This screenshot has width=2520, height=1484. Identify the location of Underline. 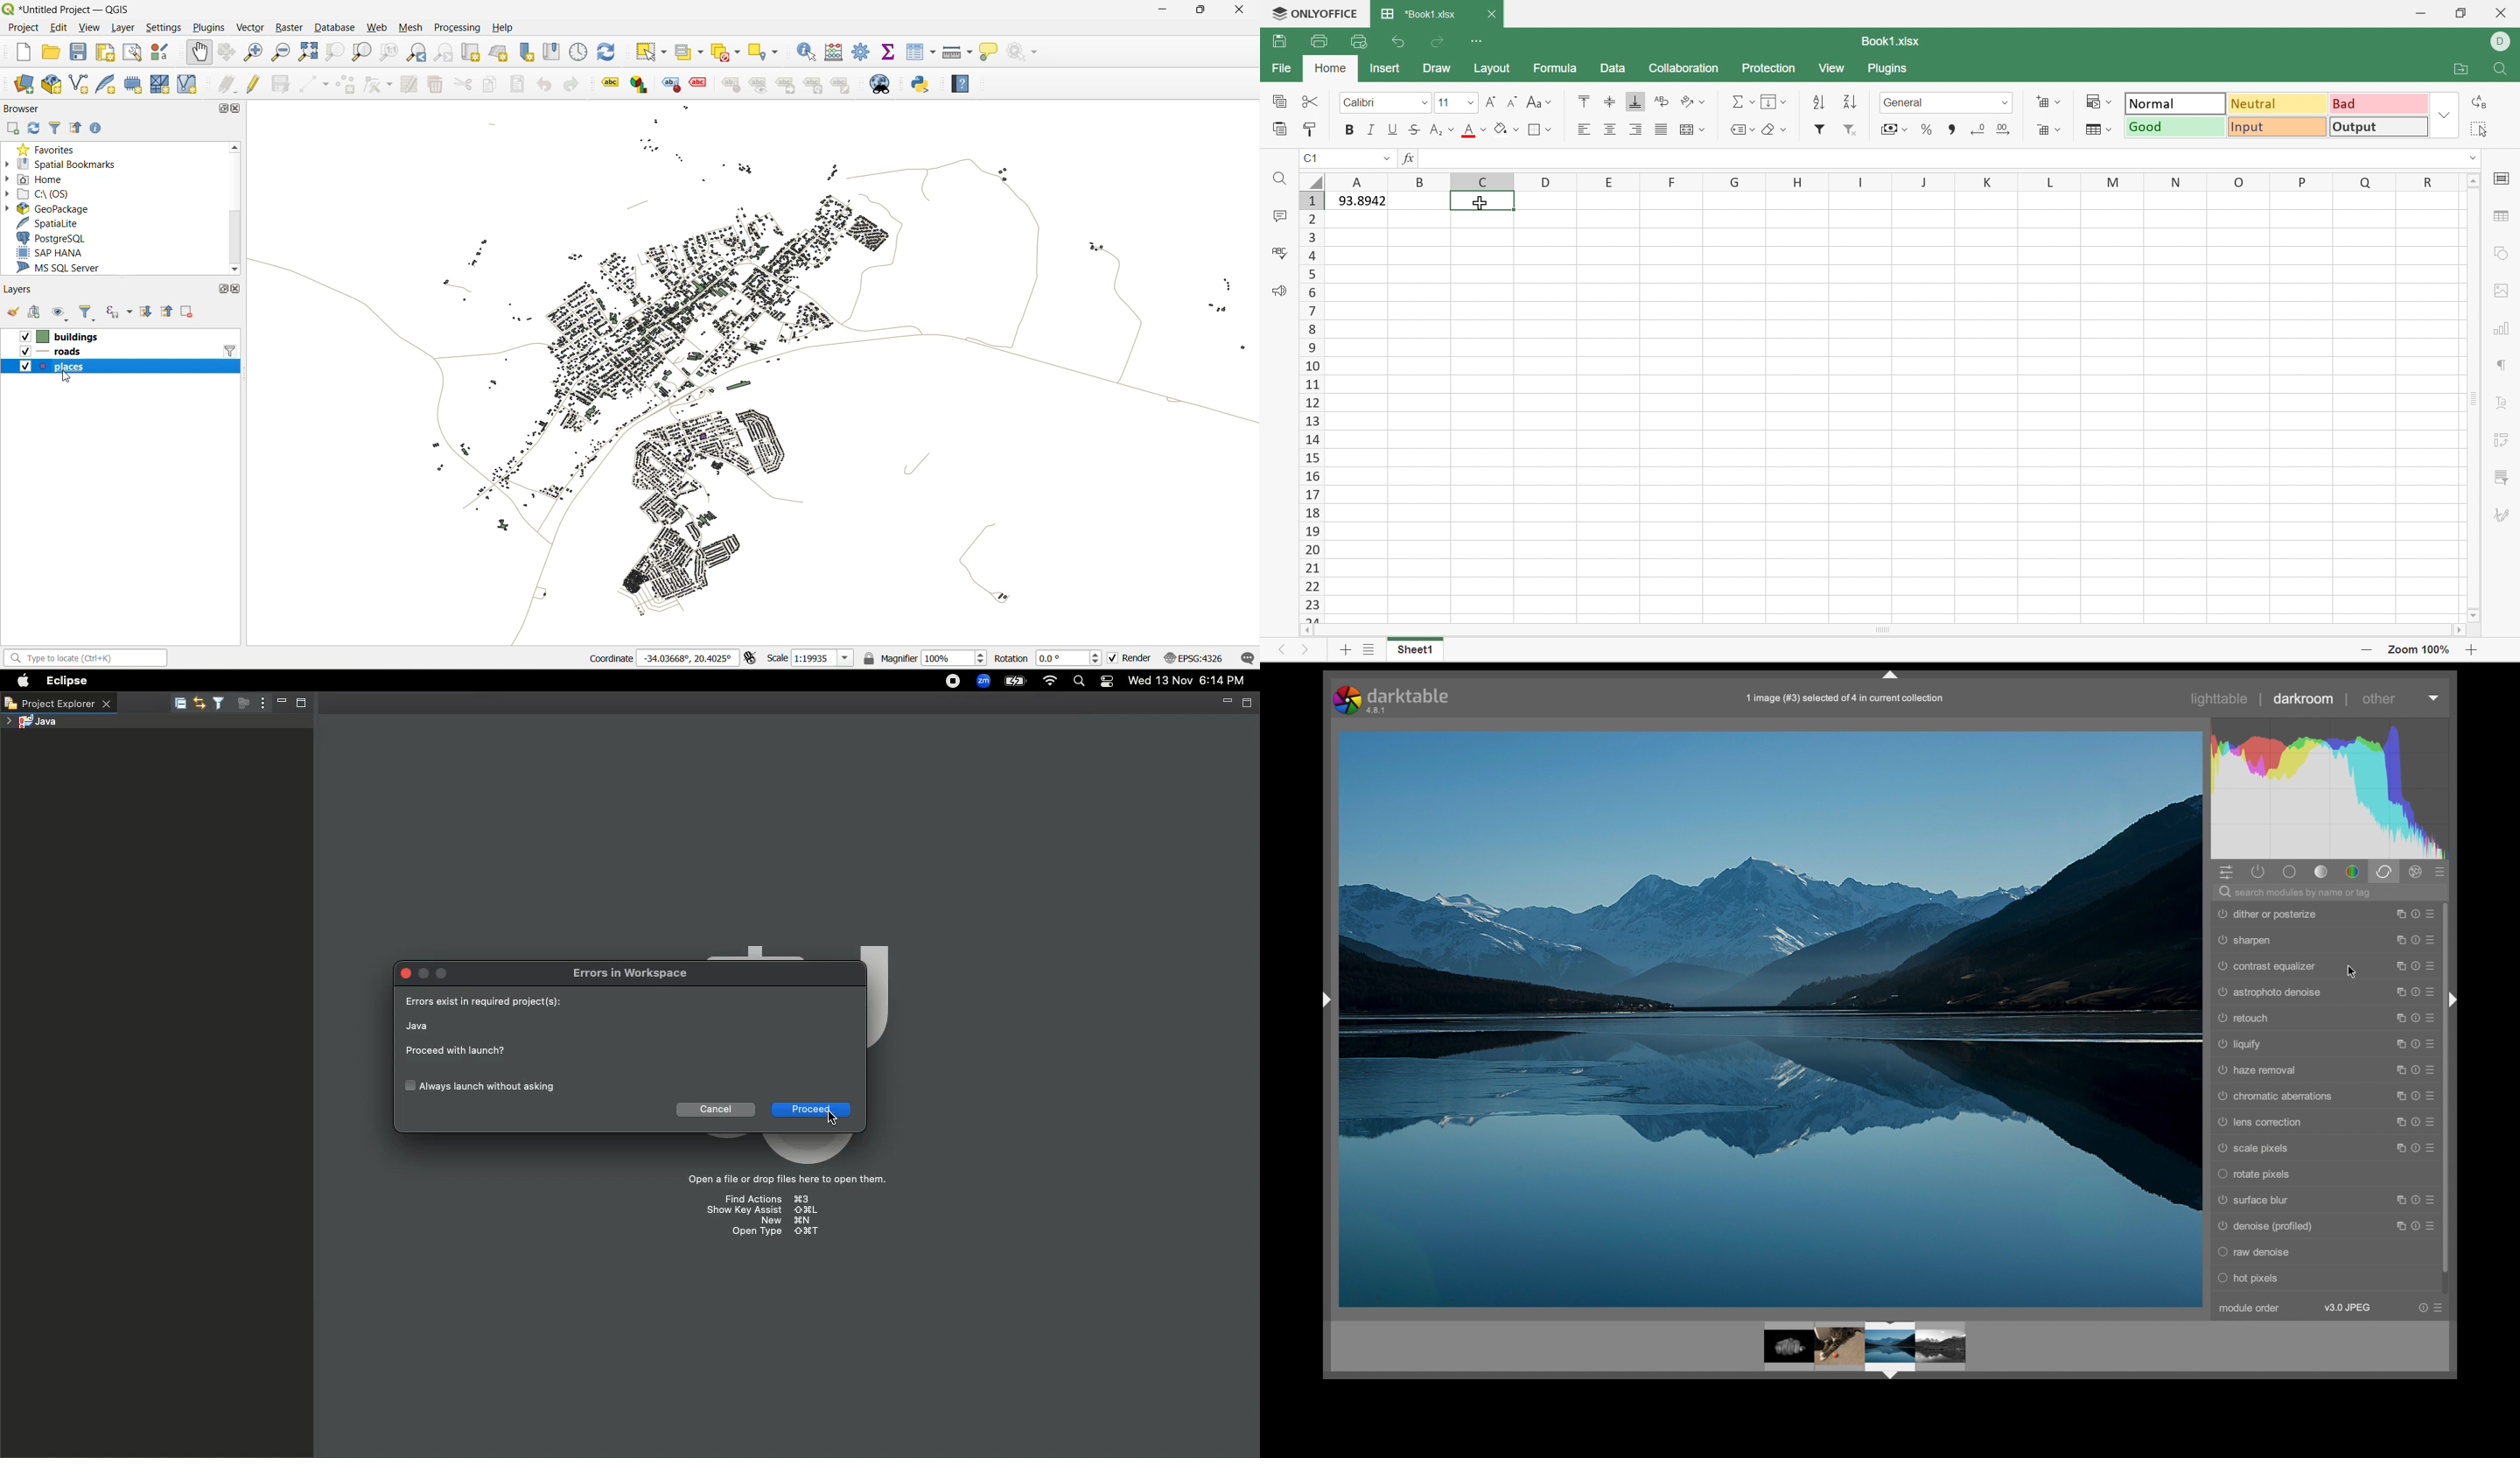
(1393, 129).